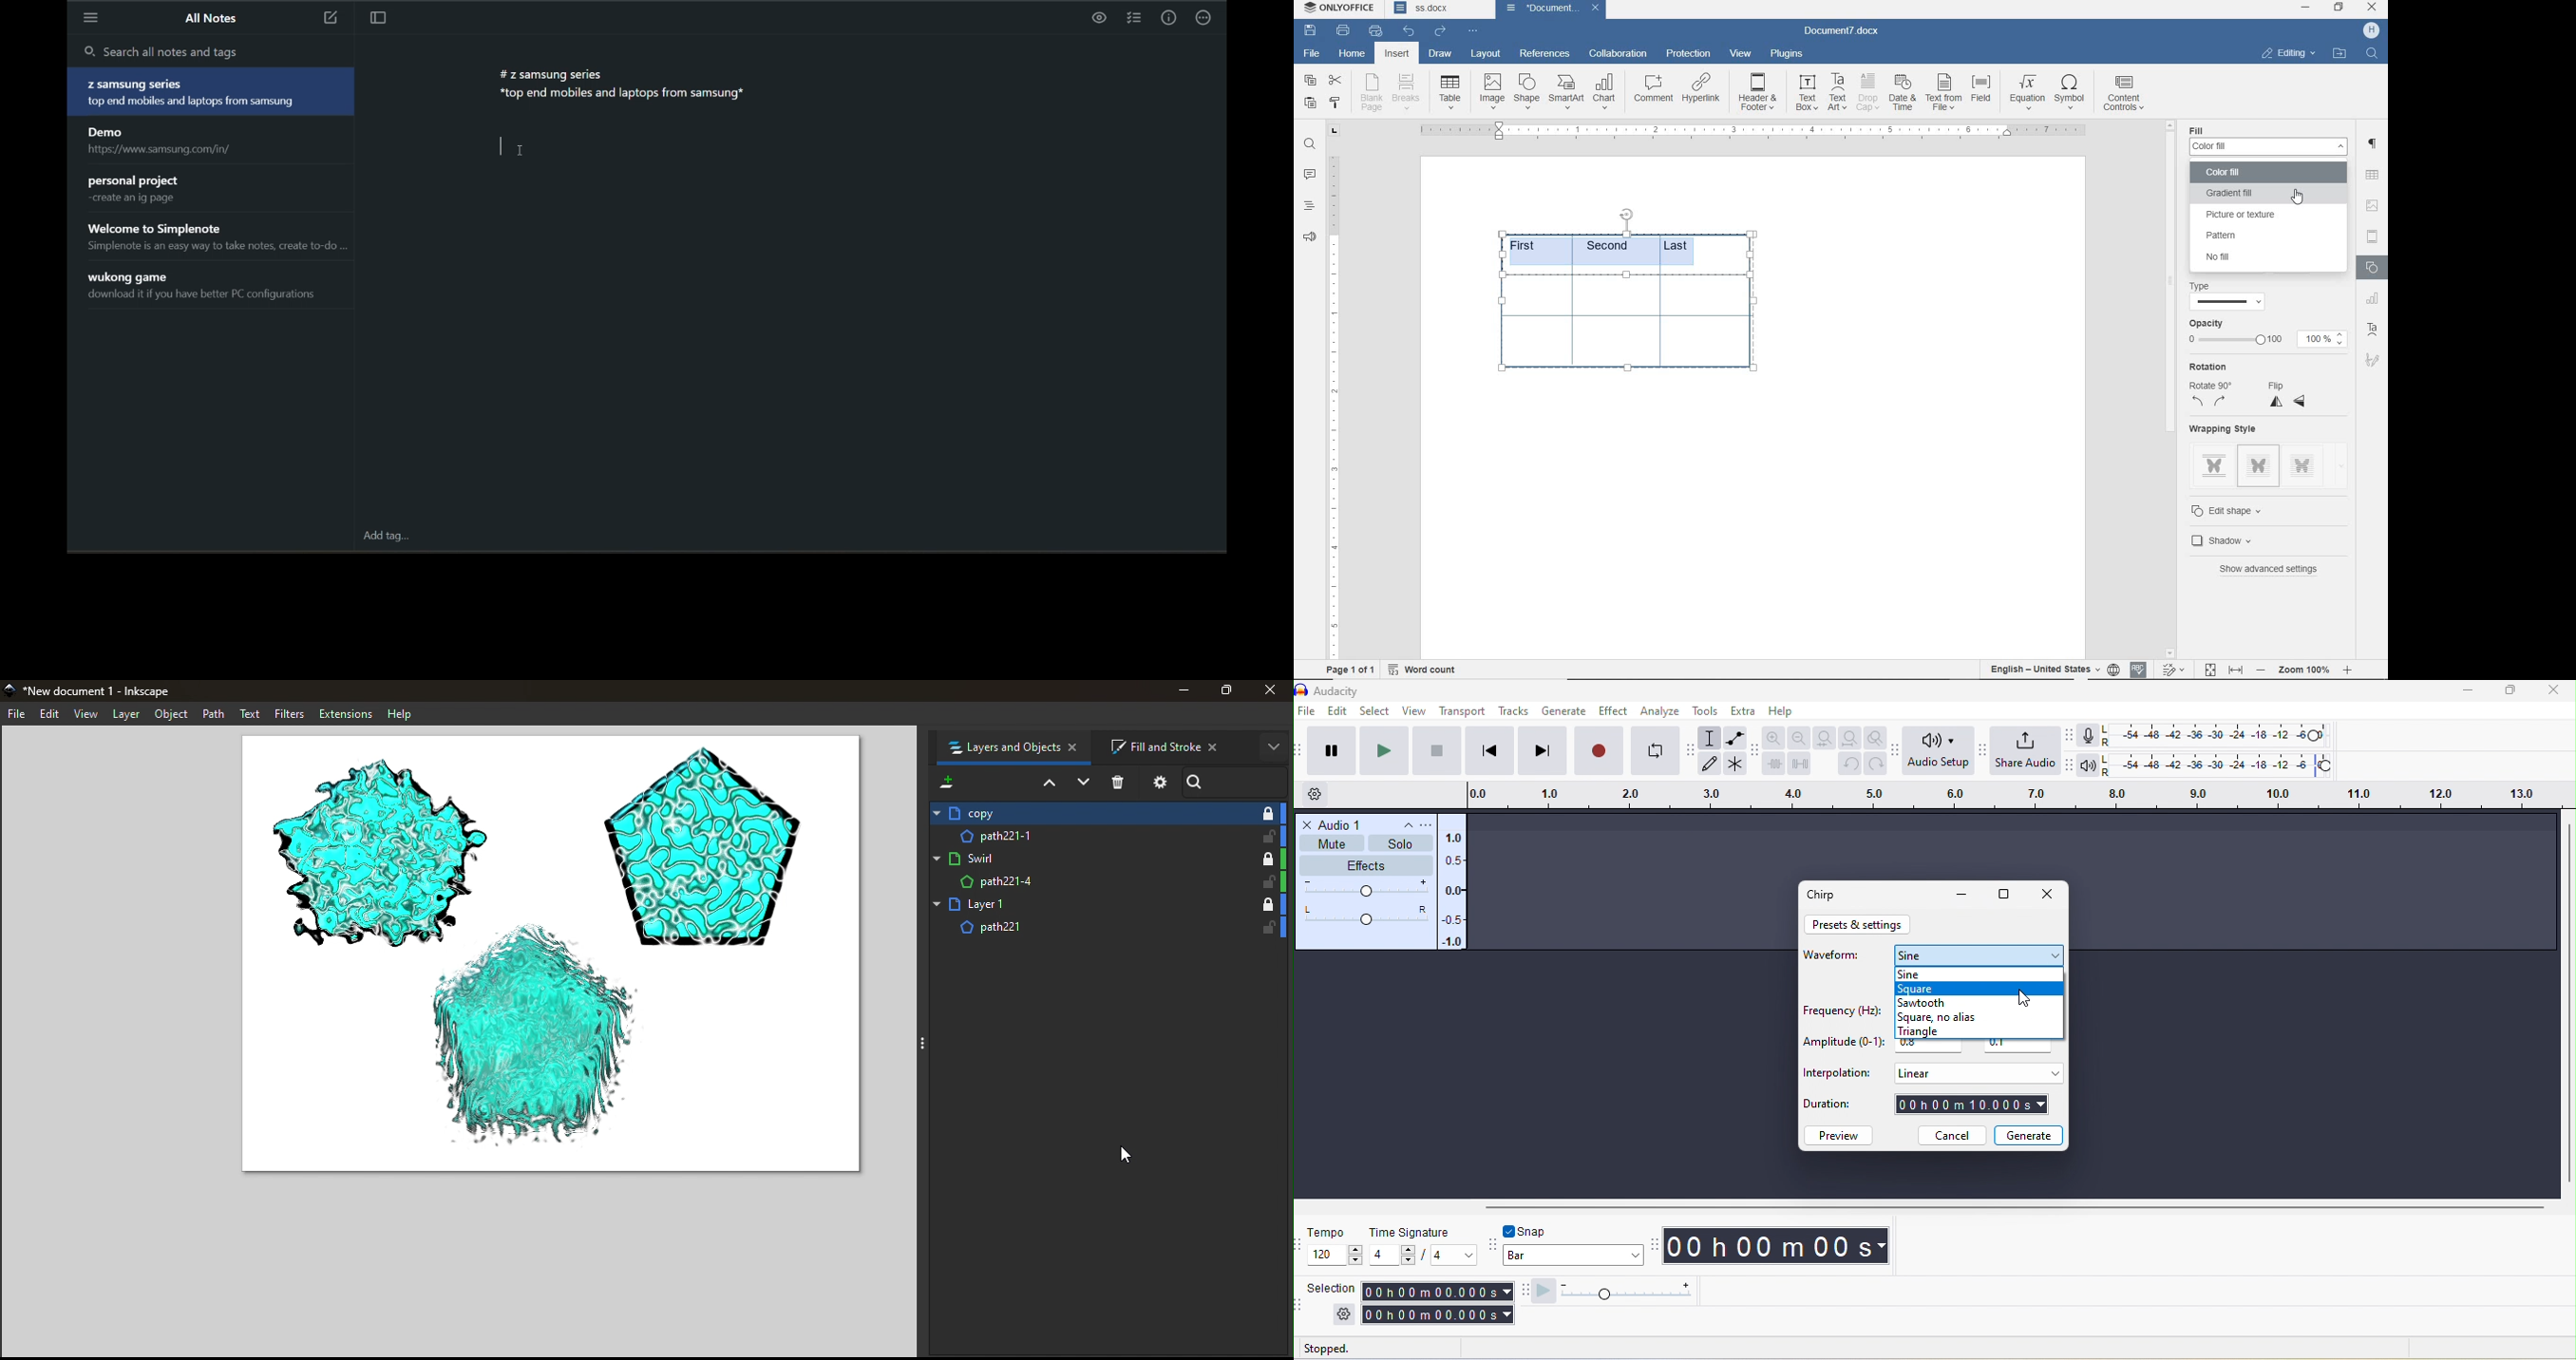 This screenshot has height=1372, width=2576. Describe the element at coordinates (93, 18) in the screenshot. I see `menu` at that location.